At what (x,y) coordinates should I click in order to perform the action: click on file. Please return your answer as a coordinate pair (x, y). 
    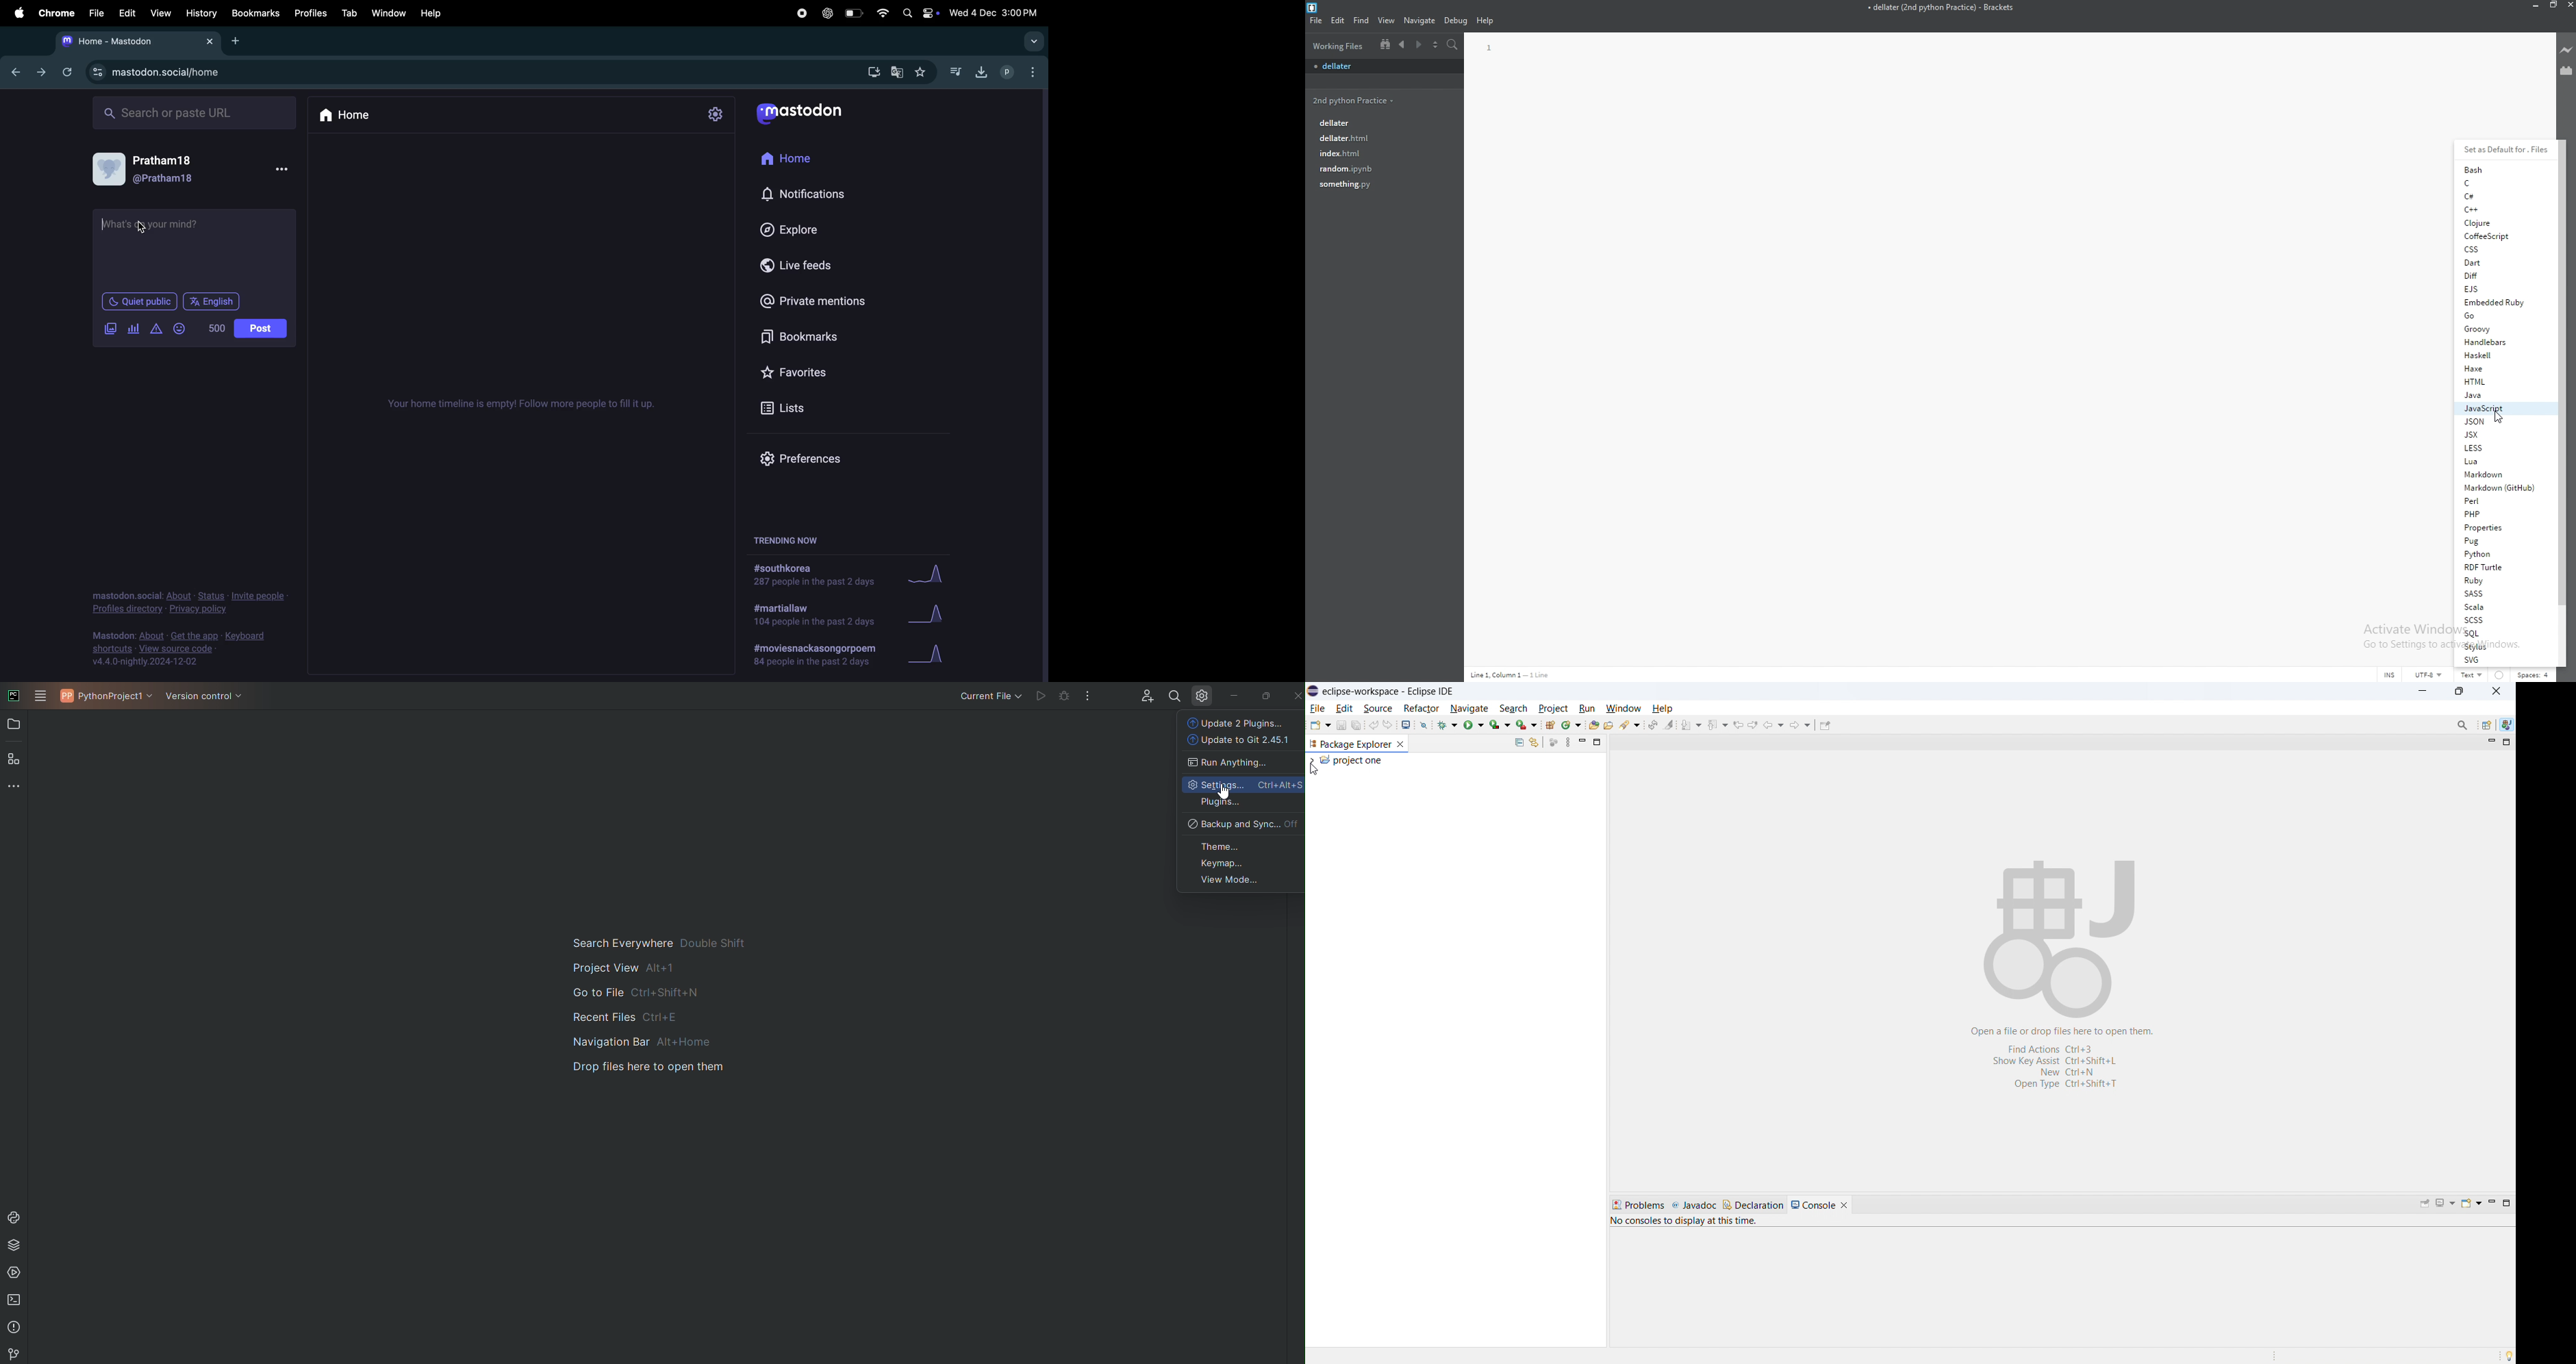
    Looking at the image, I should click on (1380, 168).